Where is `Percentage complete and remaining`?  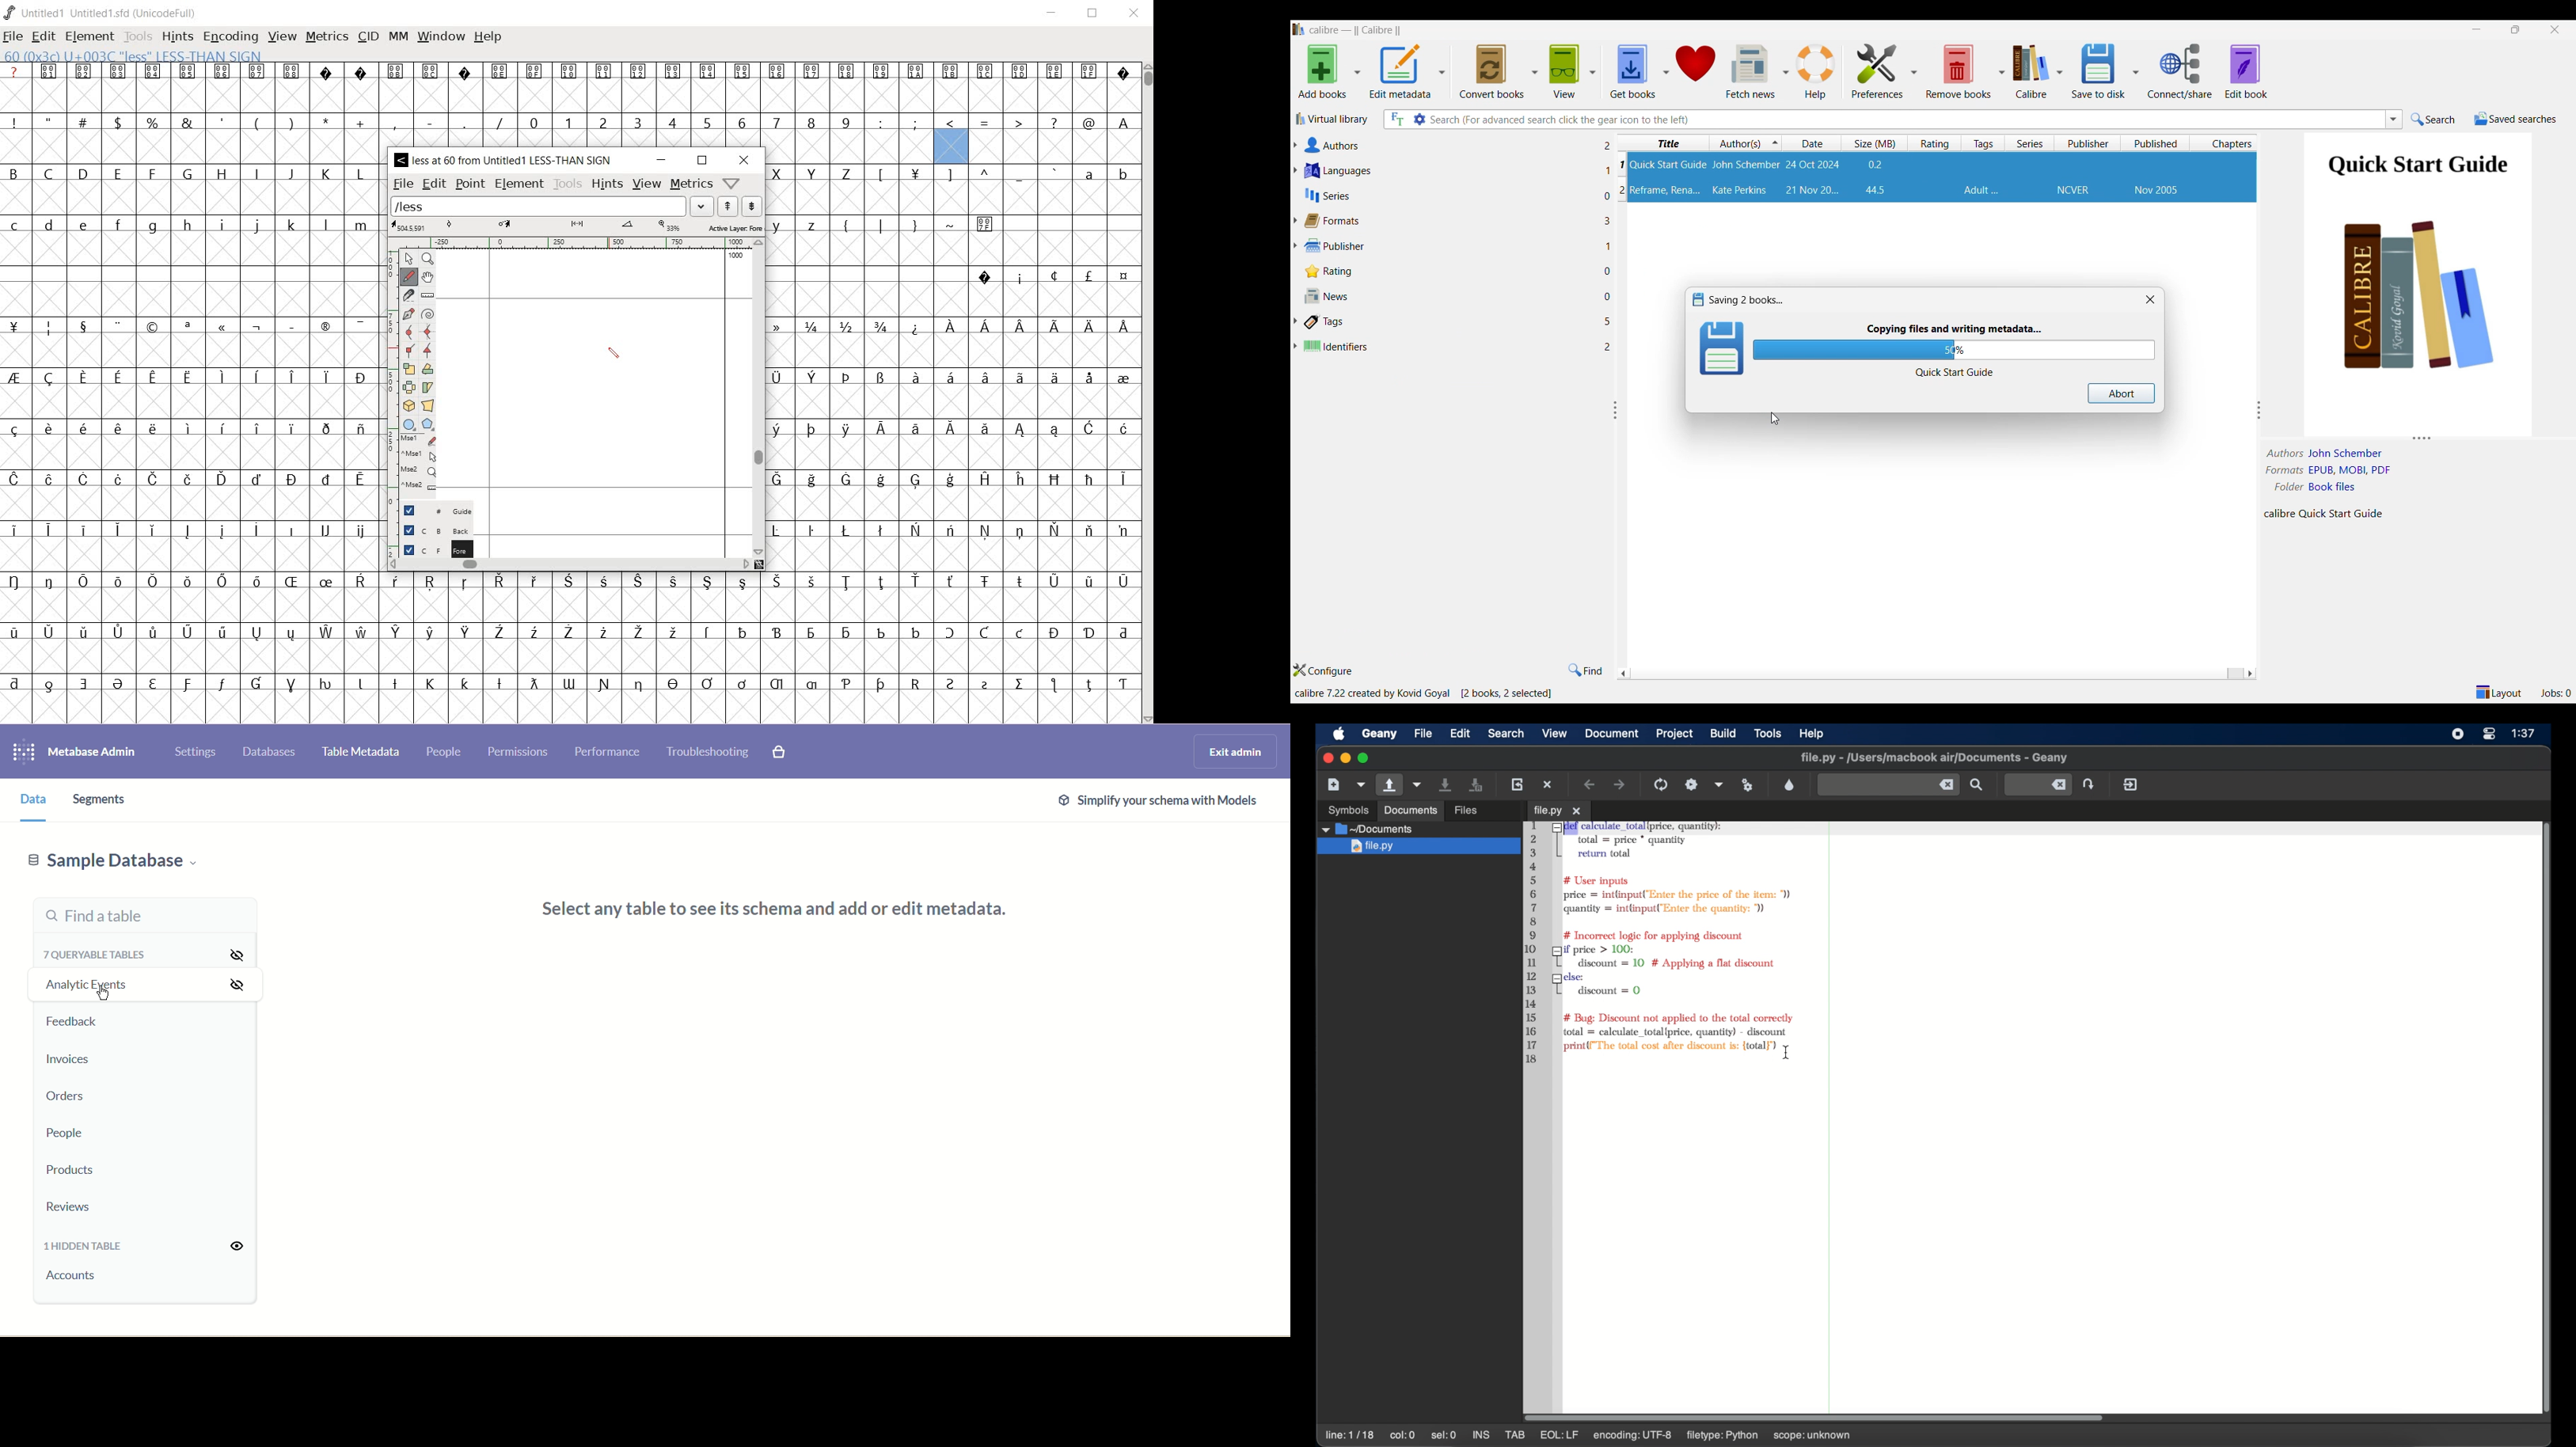 Percentage complete and remaining is located at coordinates (1954, 350).